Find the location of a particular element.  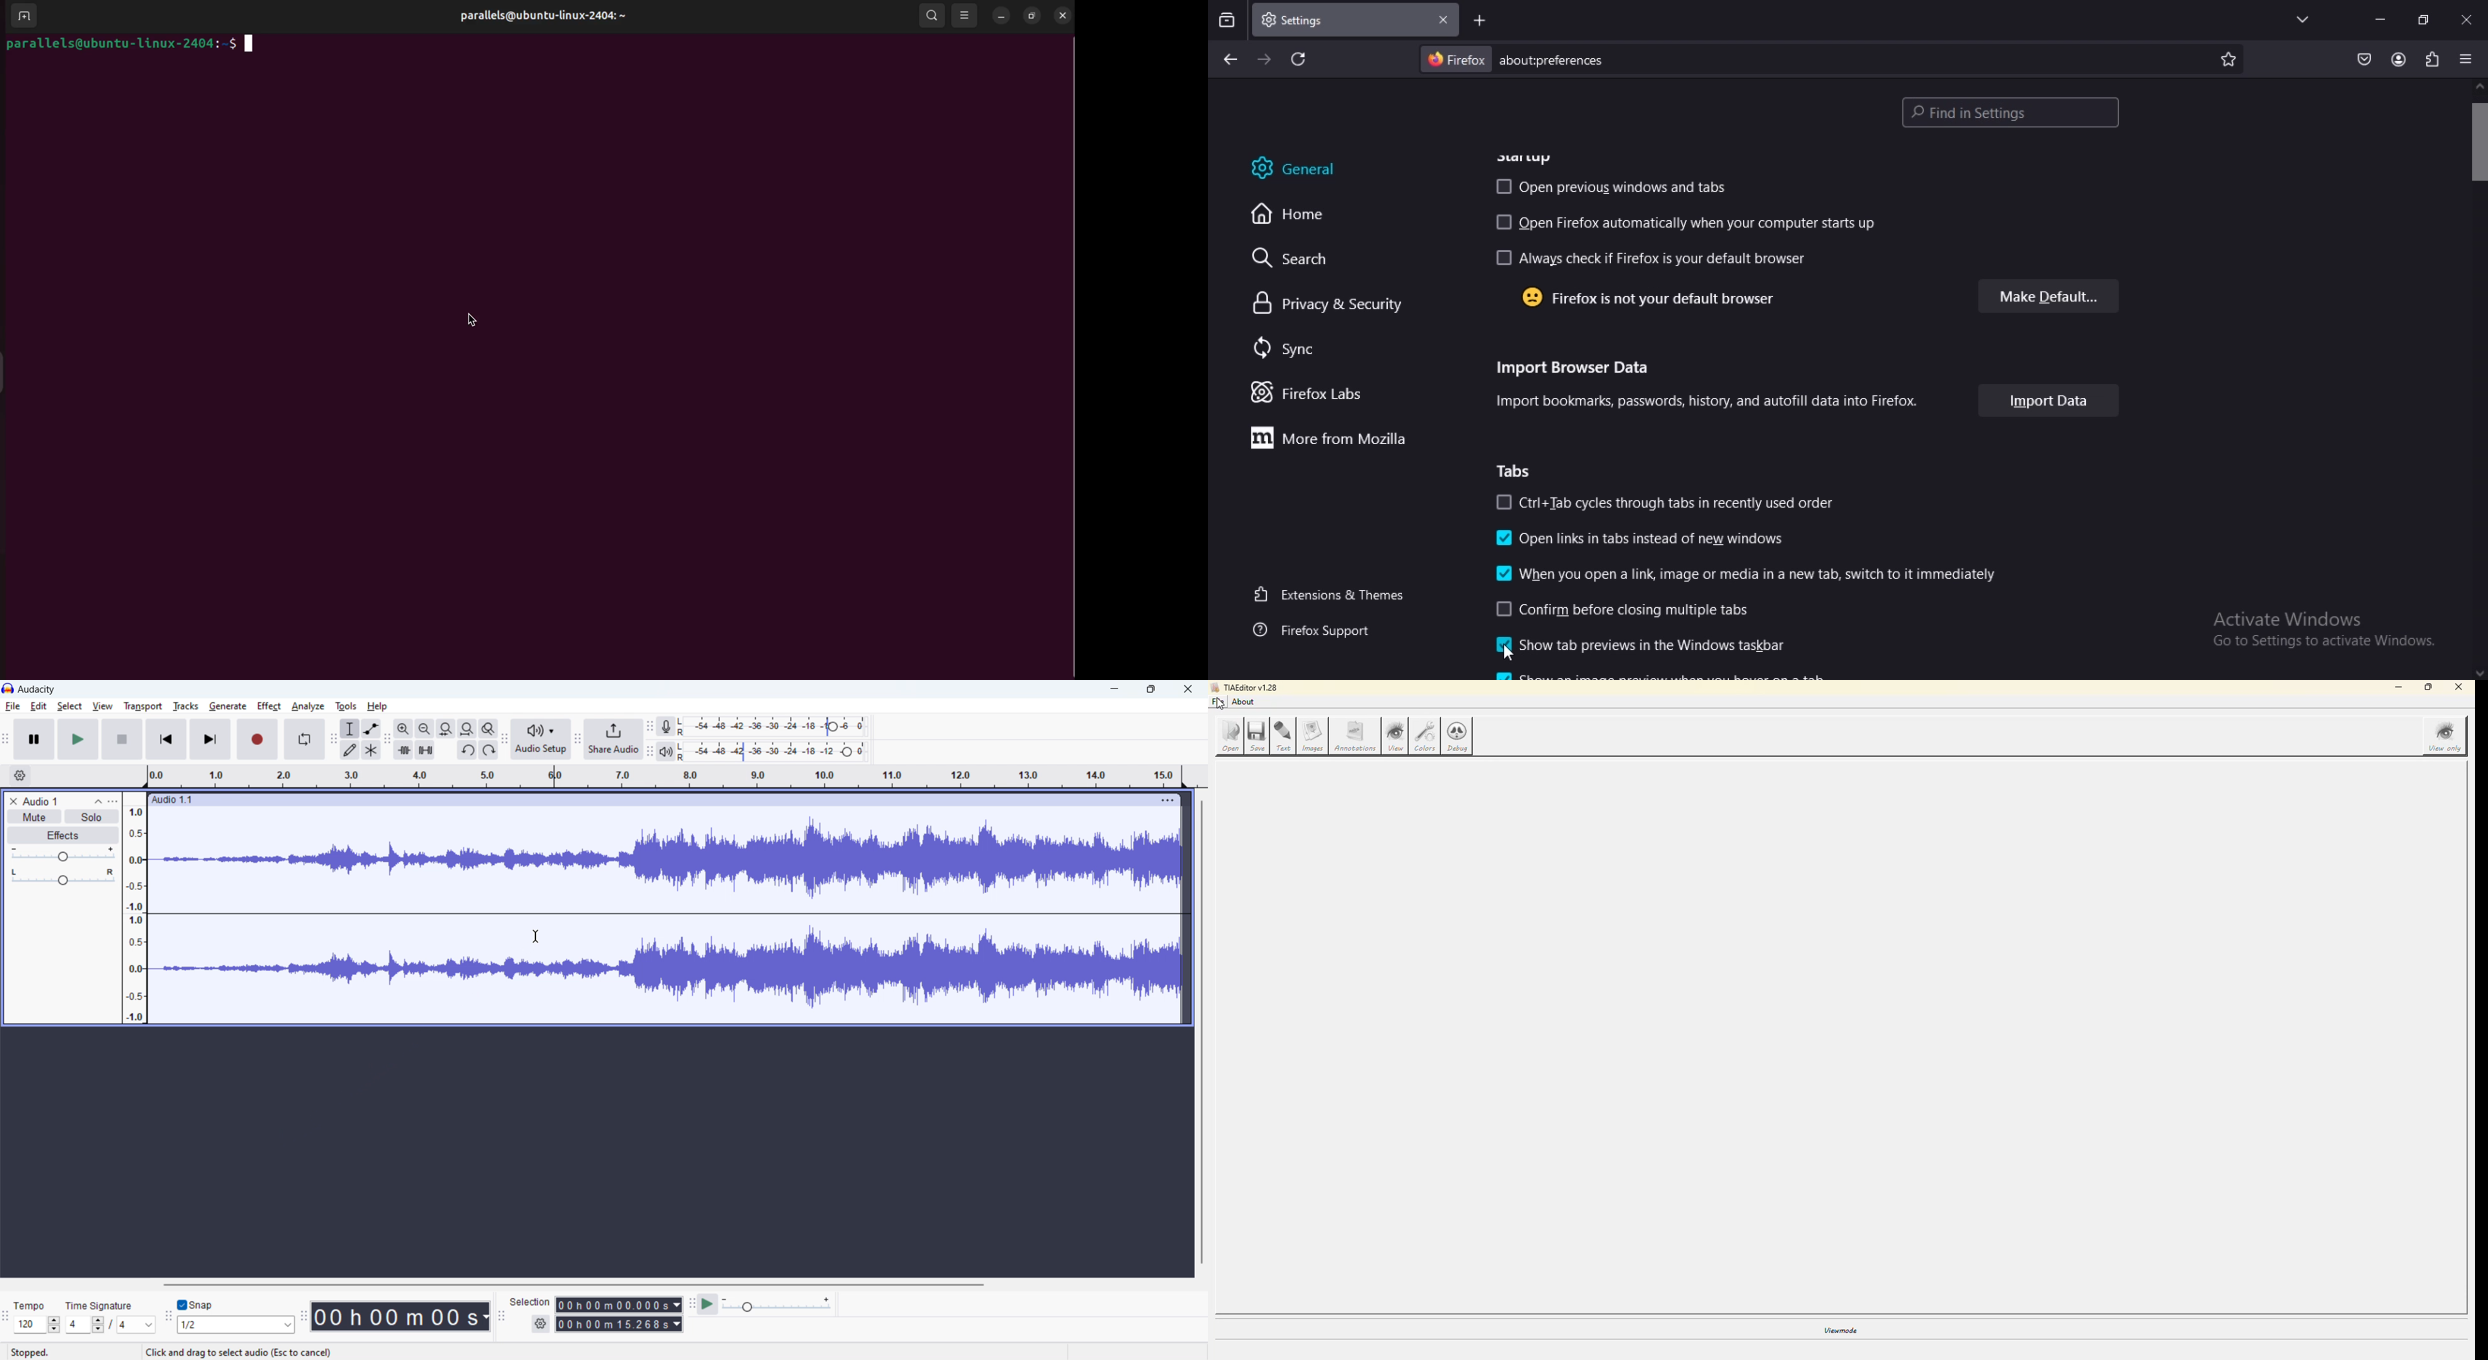

Firefox is located at coordinates (1454, 60).